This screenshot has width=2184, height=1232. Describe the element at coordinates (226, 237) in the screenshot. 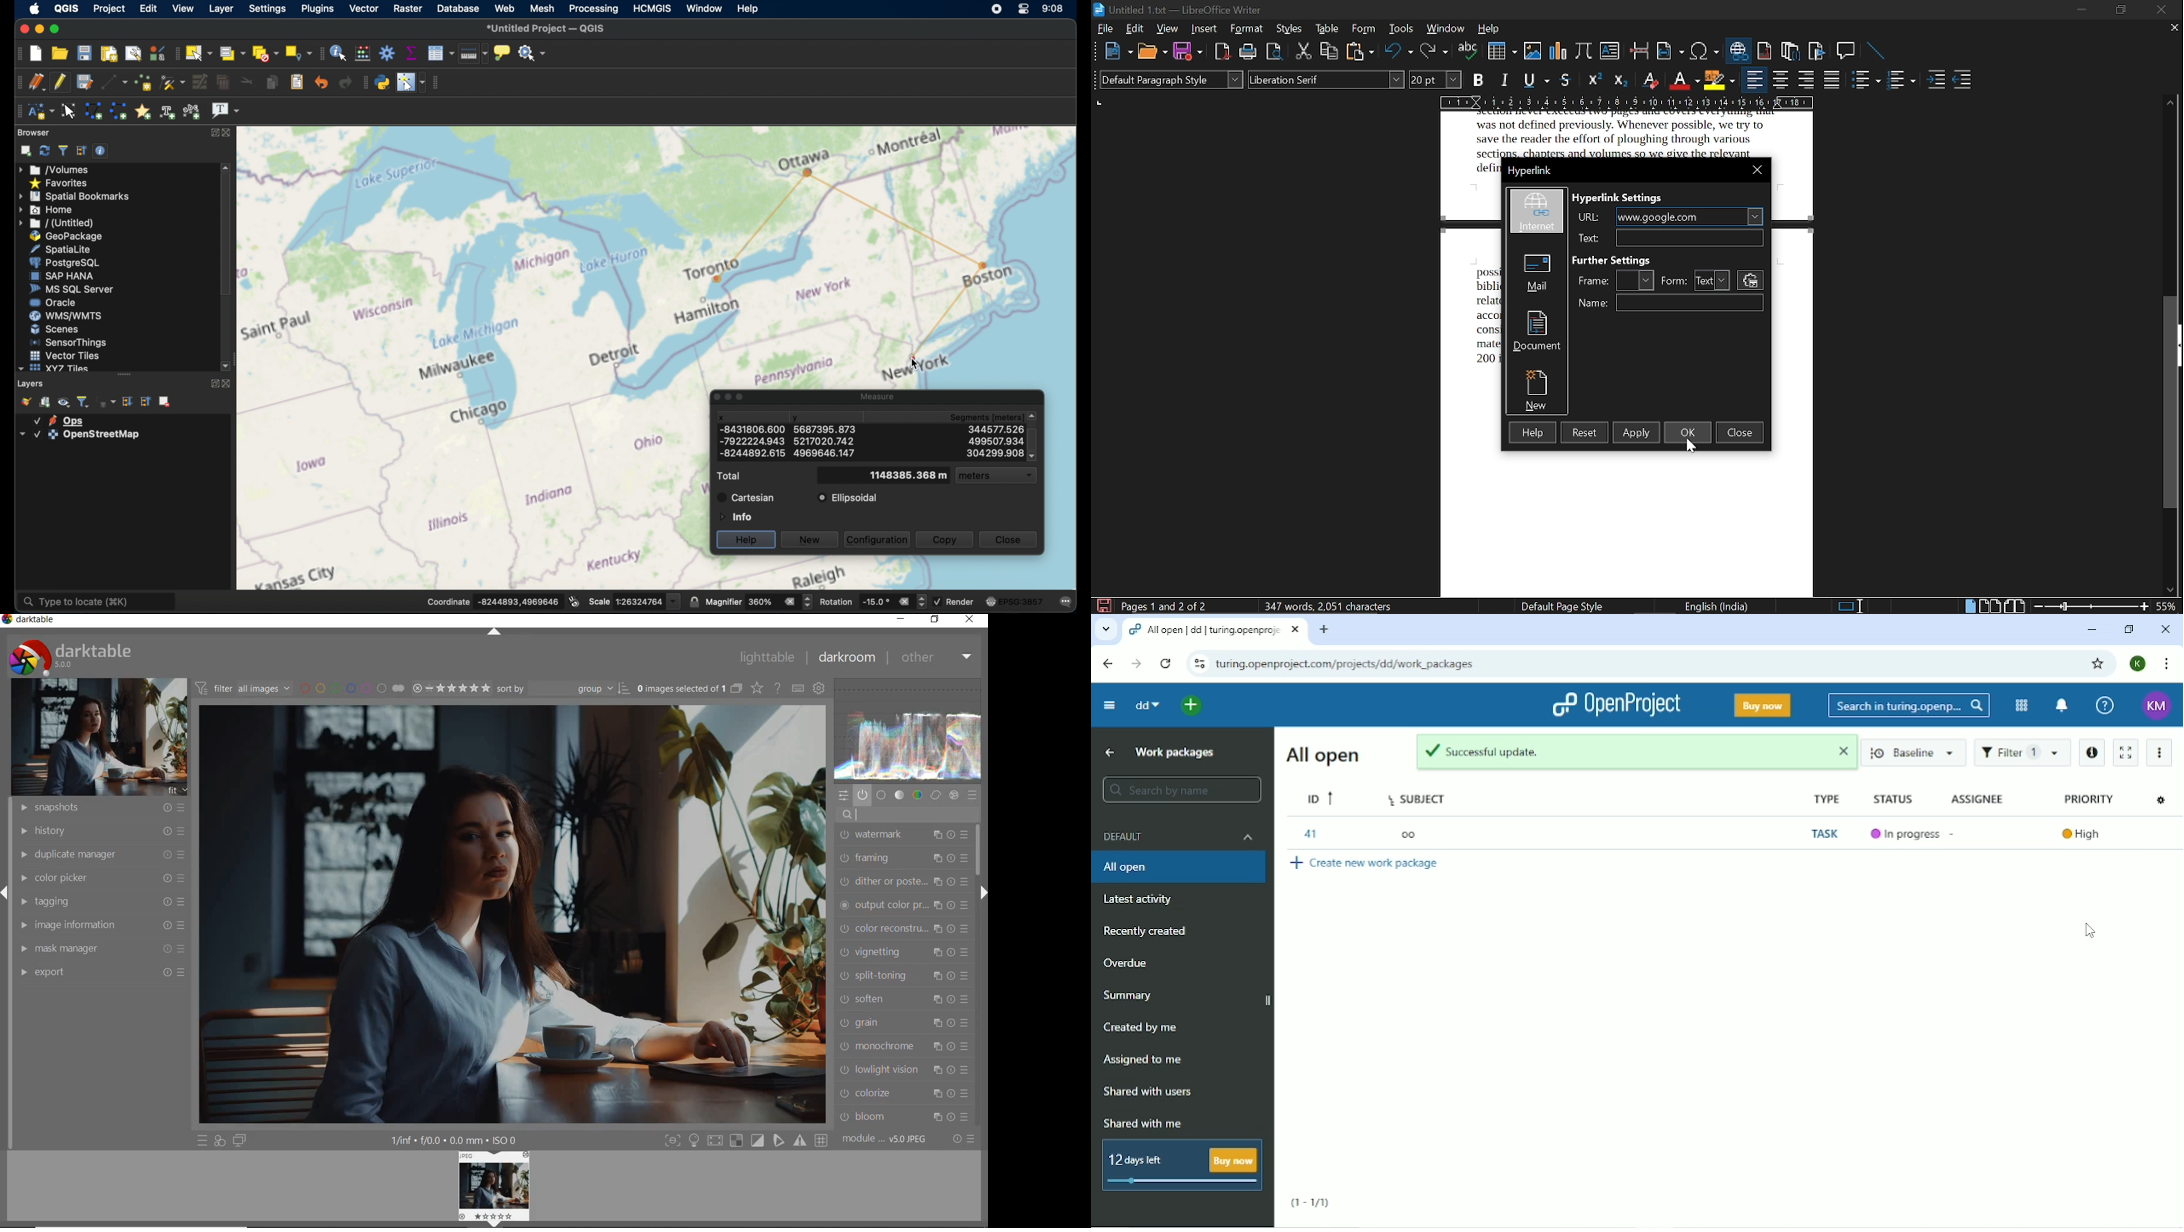

I see `scroll box` at that location.